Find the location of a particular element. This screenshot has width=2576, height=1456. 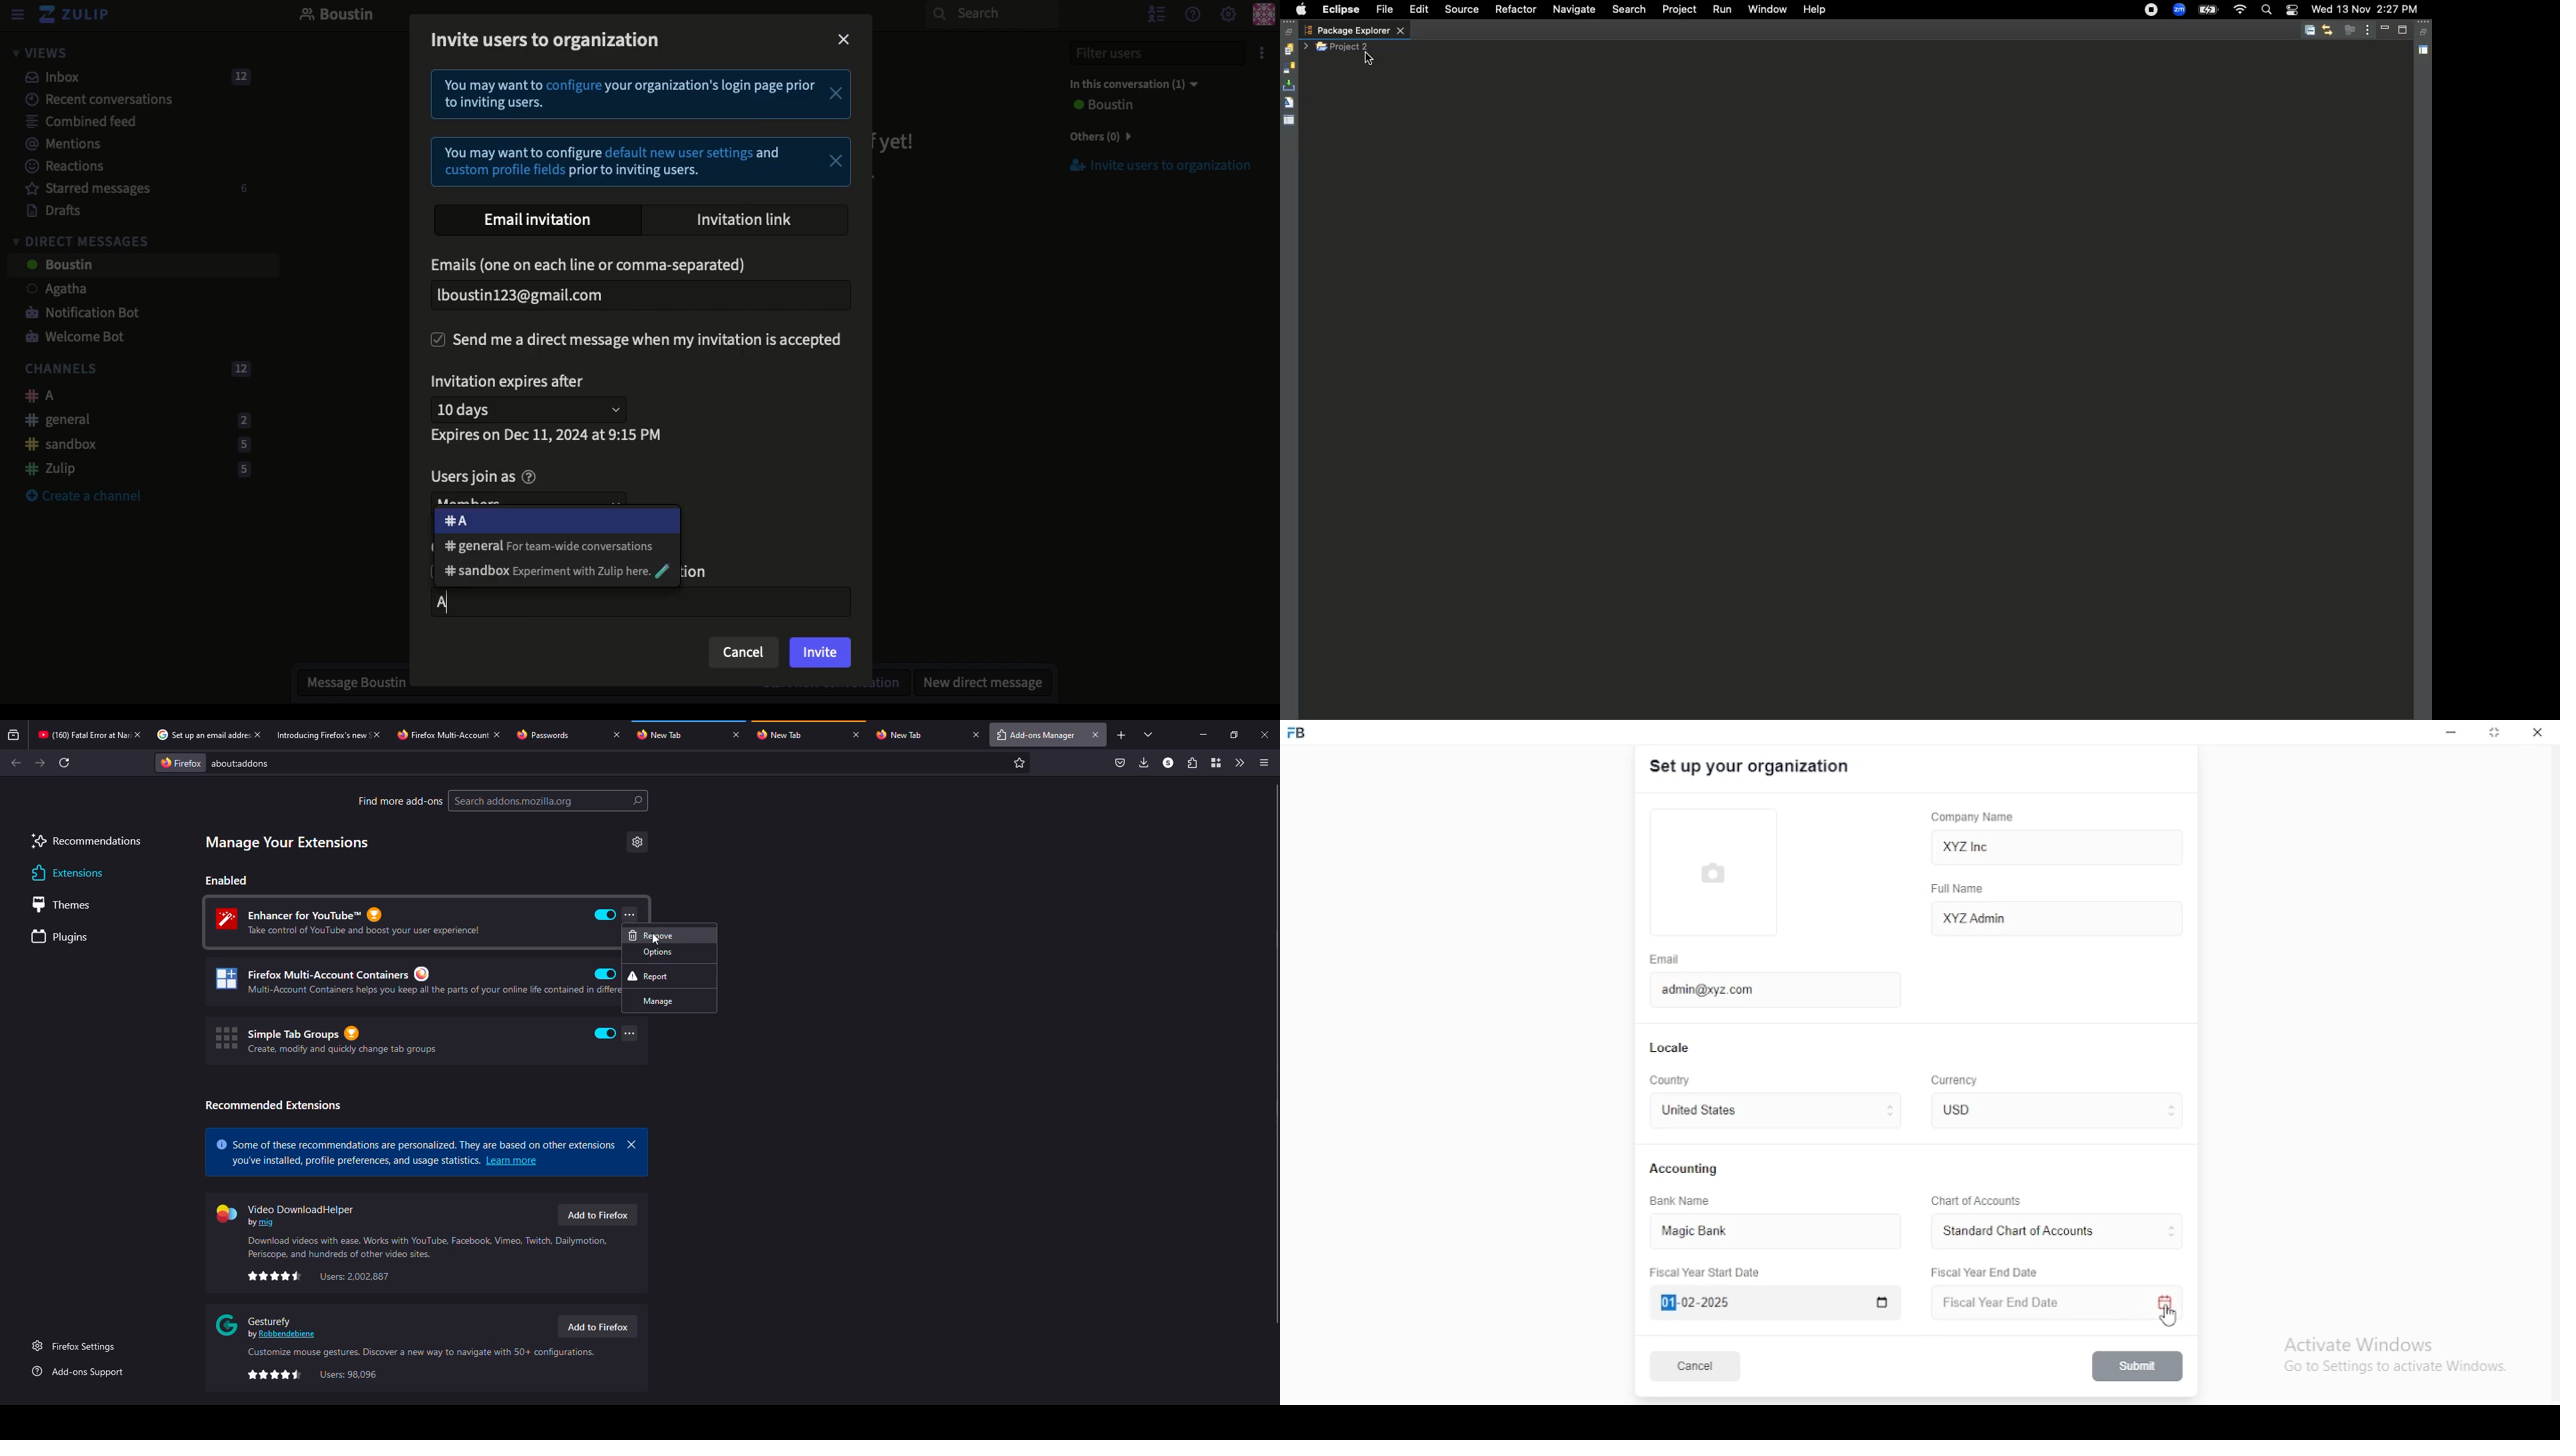

close is located at coordinates (497, 735).